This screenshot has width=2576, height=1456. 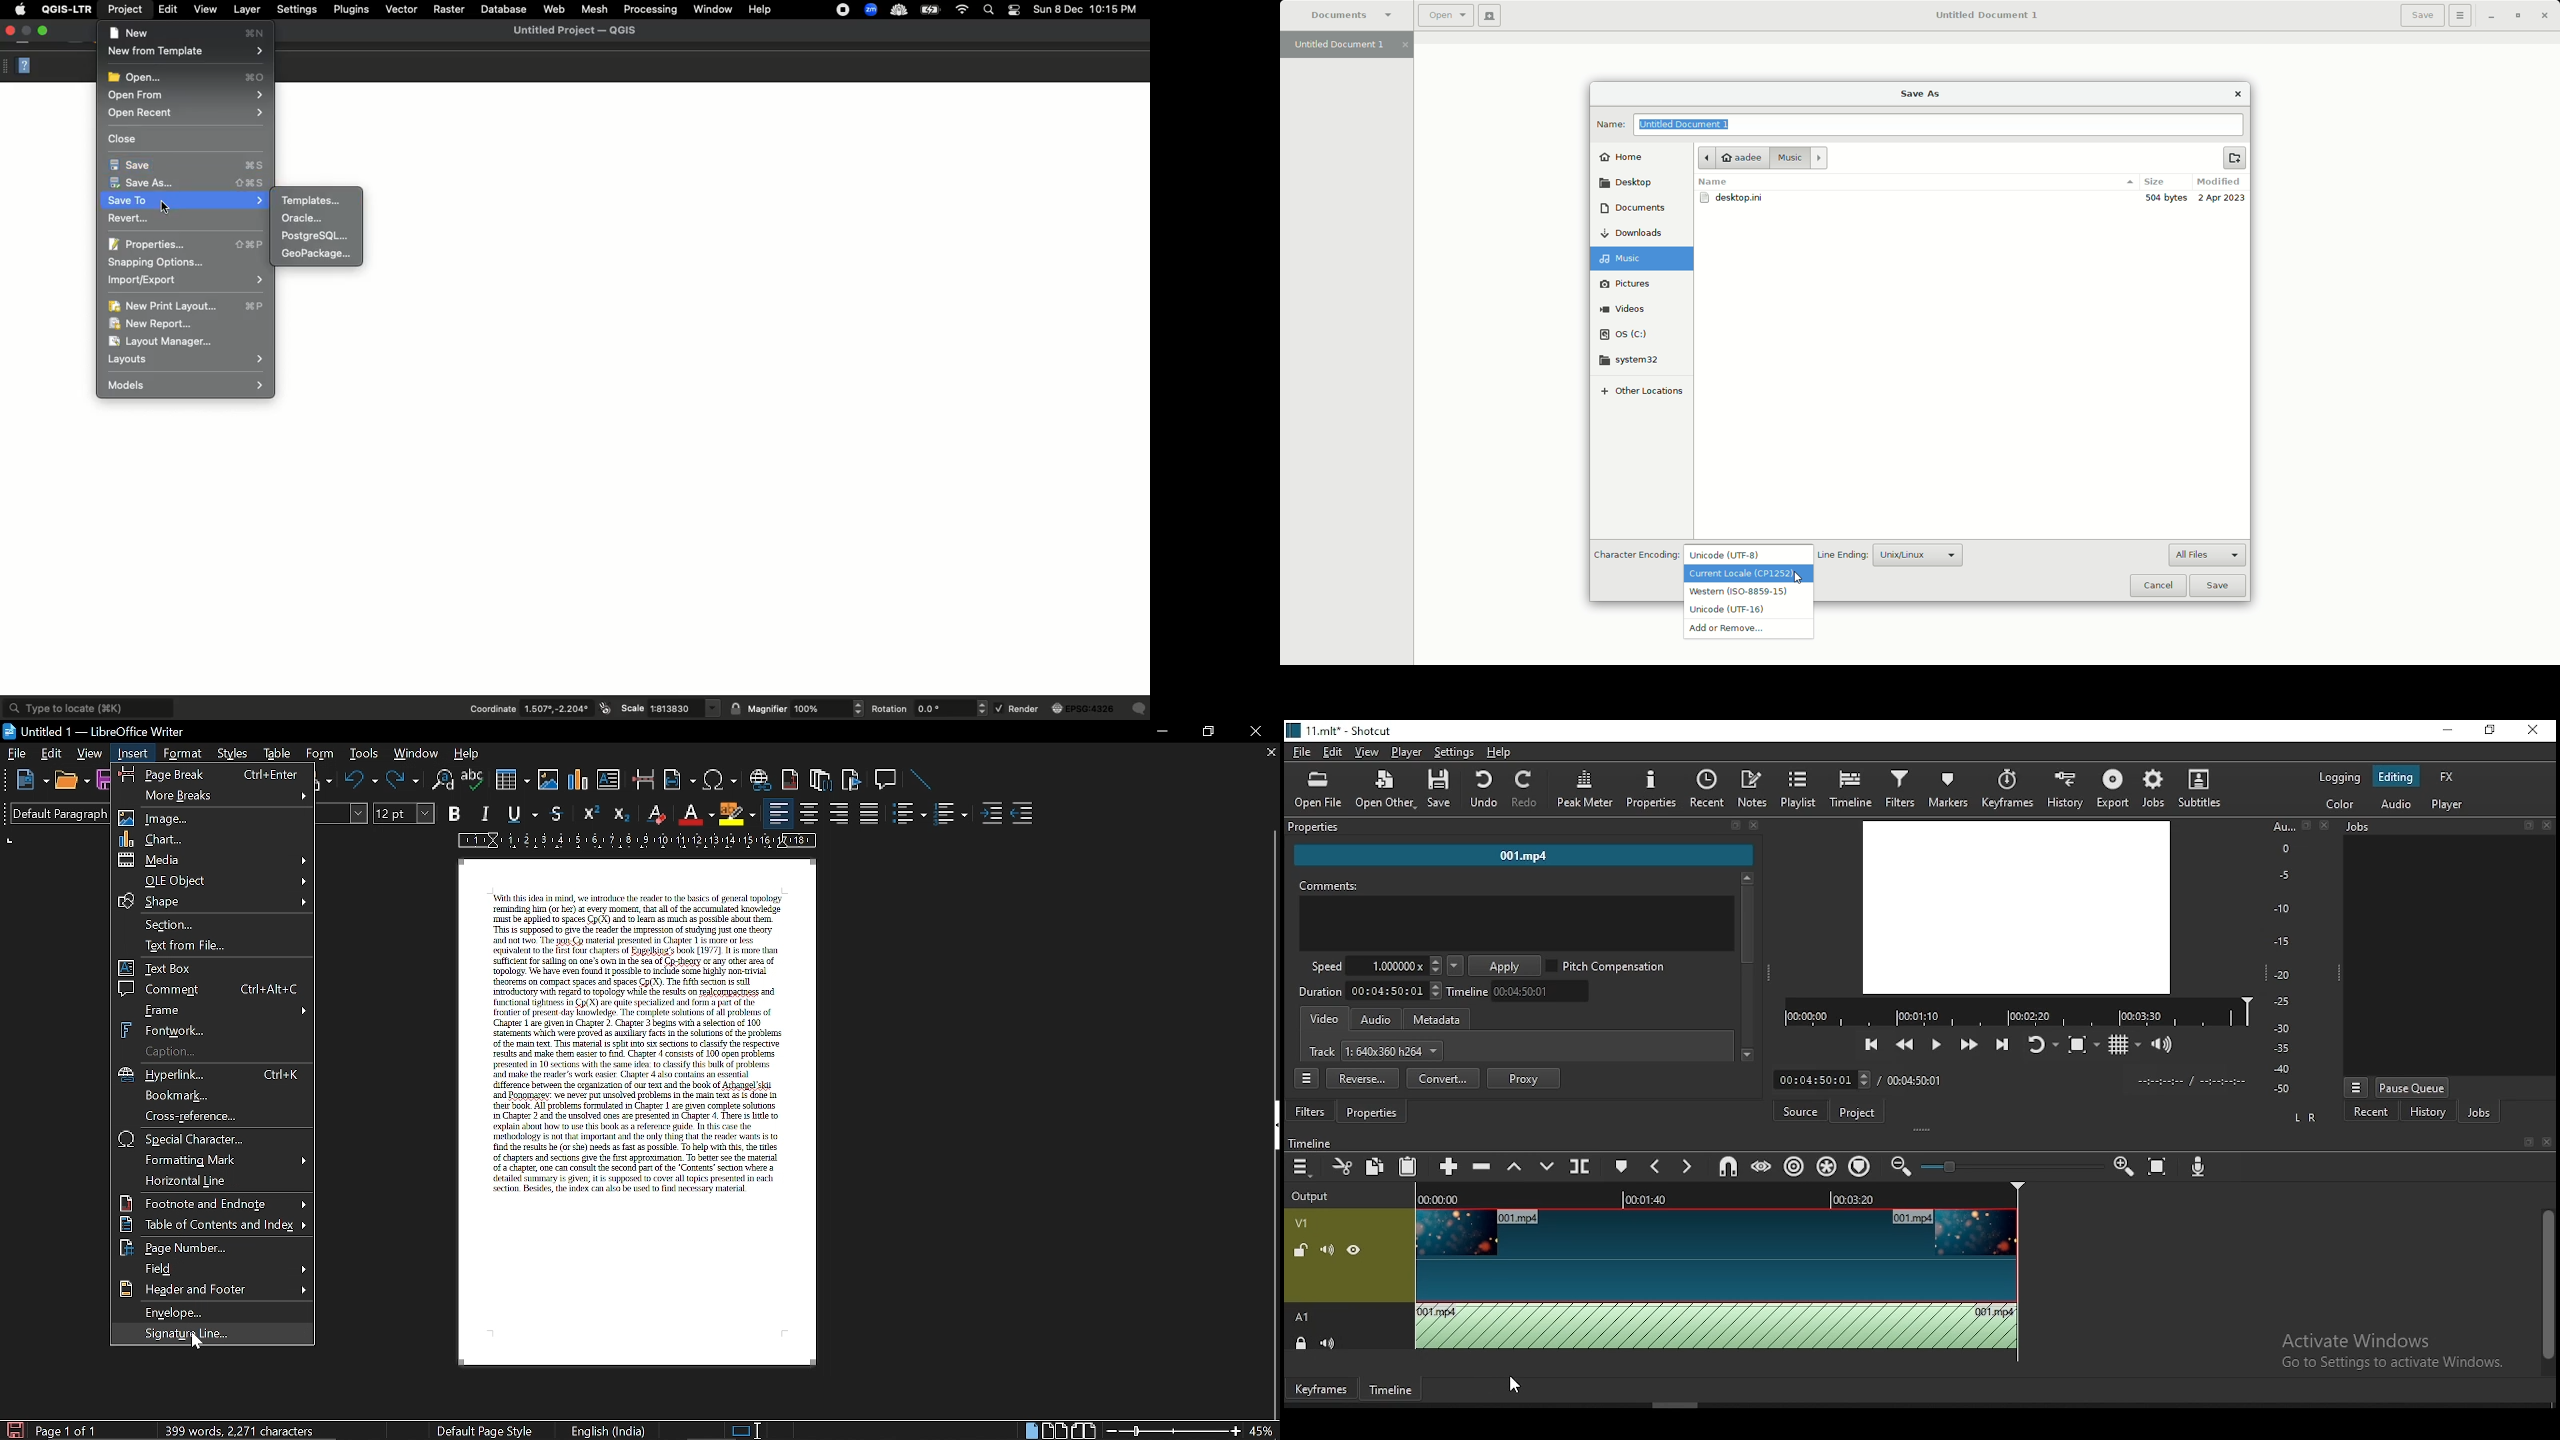 I want to click on A1, so click(x=1322, y=1318).